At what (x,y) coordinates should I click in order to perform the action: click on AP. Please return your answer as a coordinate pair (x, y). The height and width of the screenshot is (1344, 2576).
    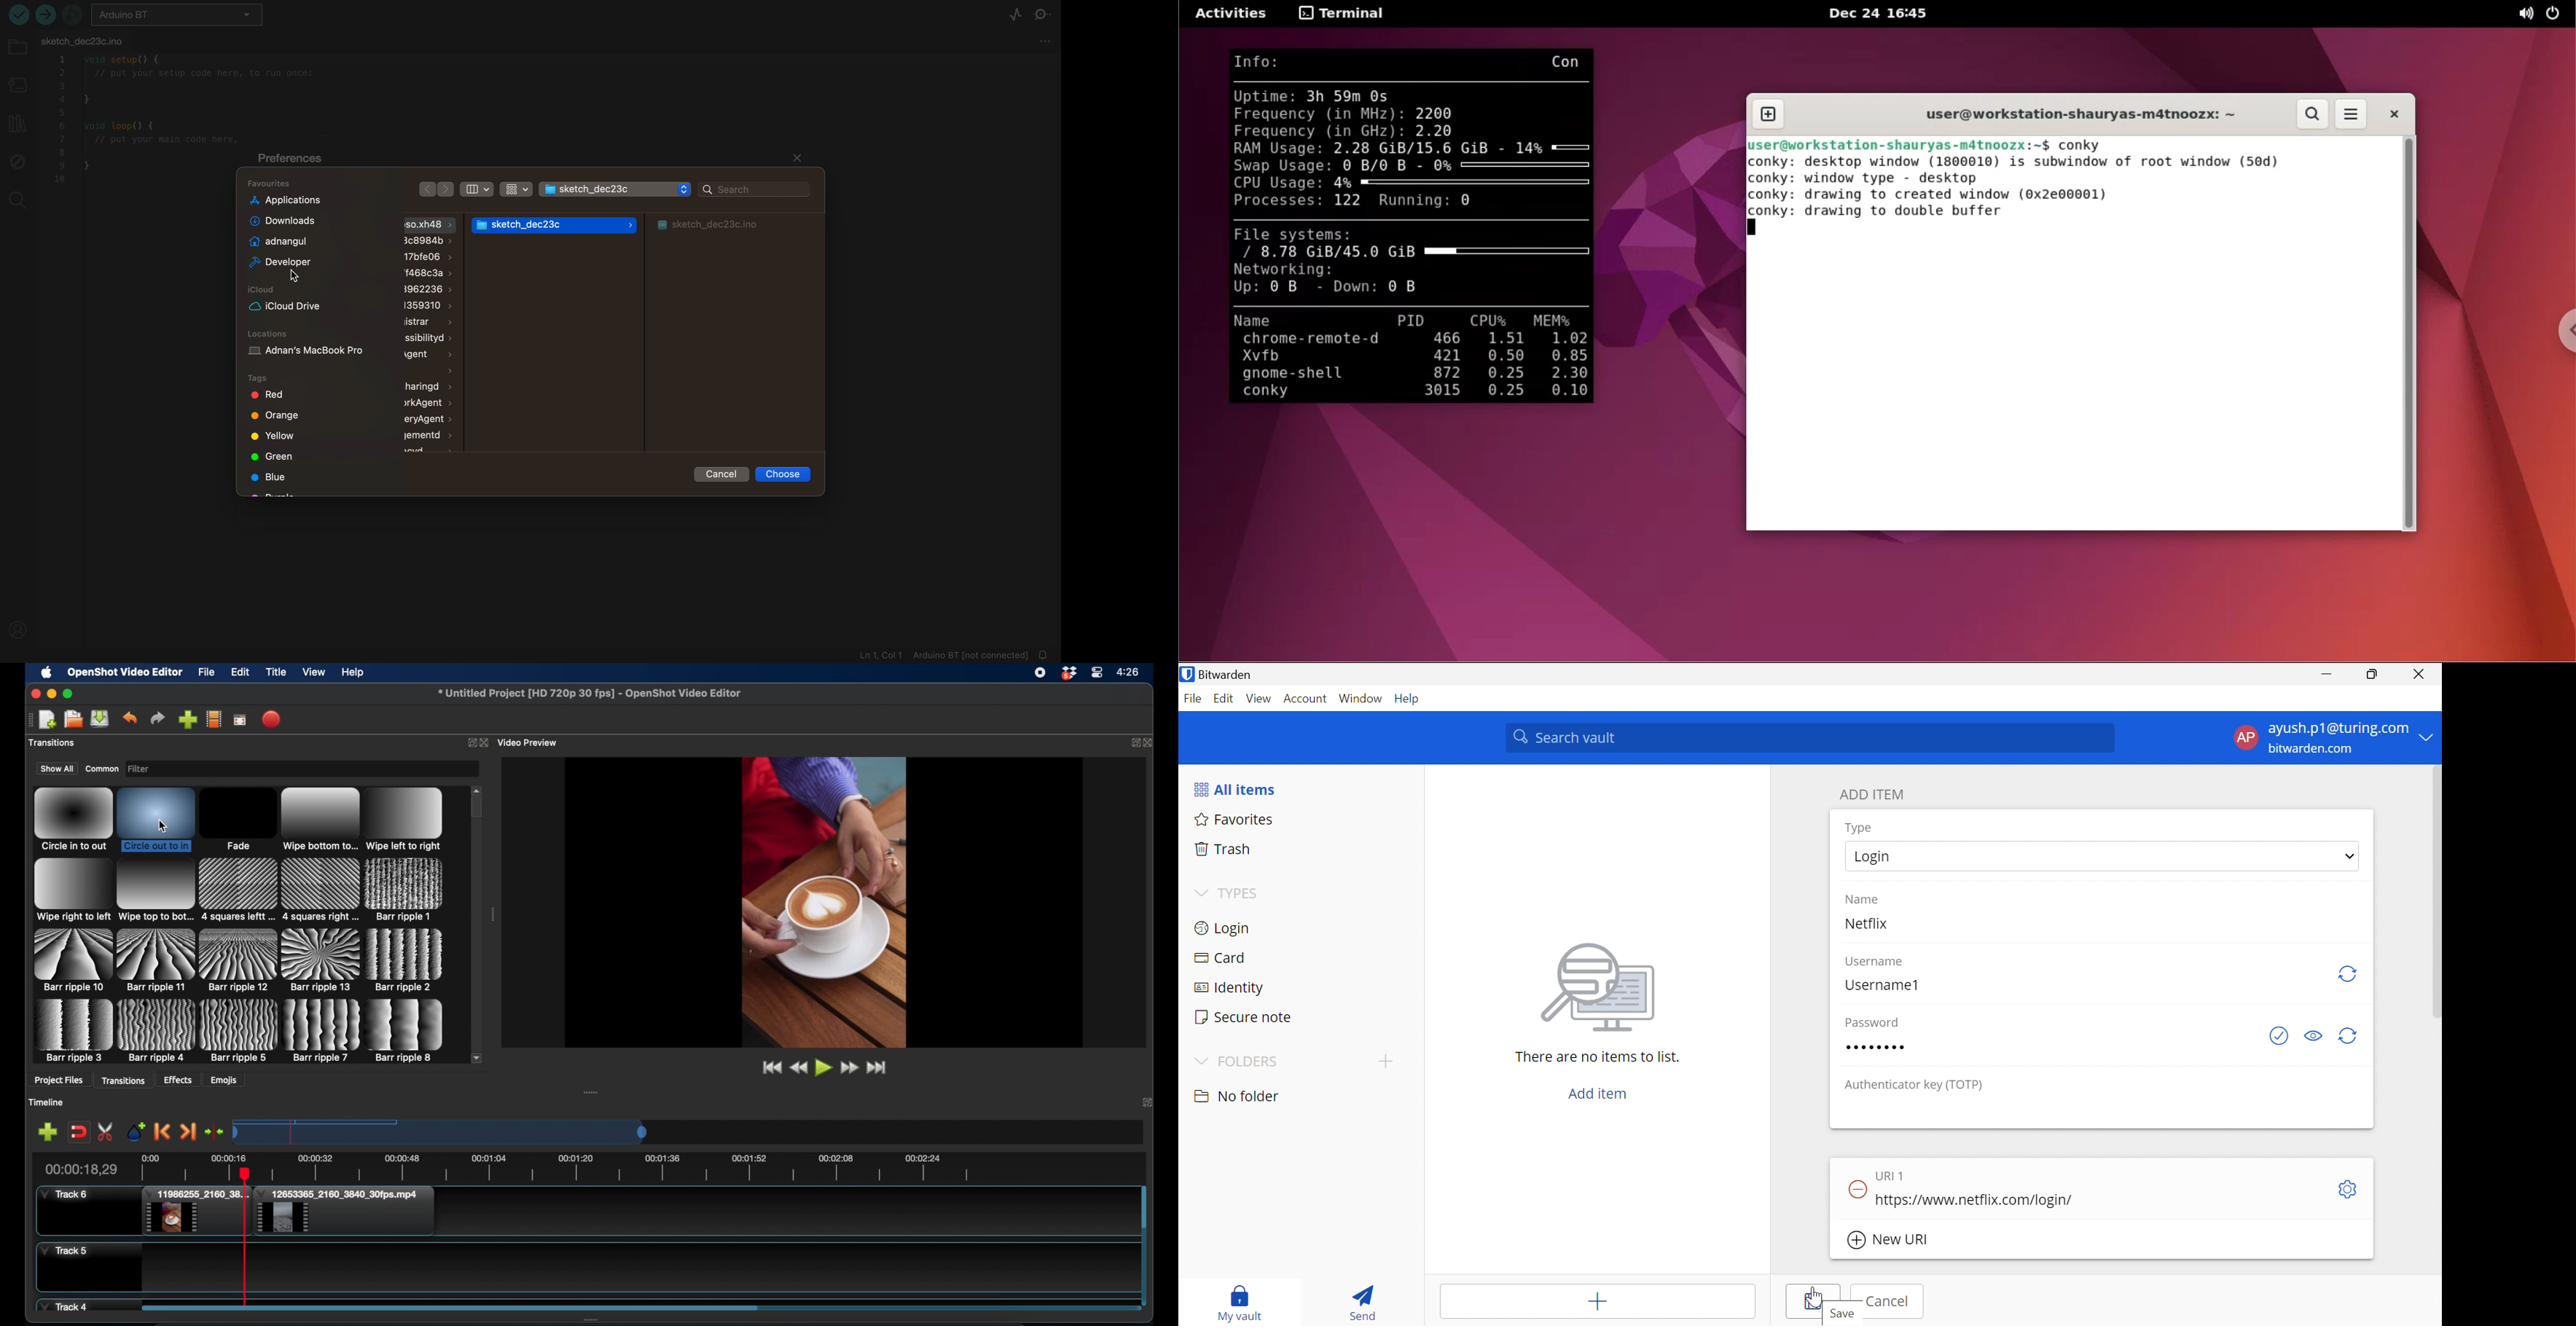
    Looking at the image, I should click on (2246, 737).